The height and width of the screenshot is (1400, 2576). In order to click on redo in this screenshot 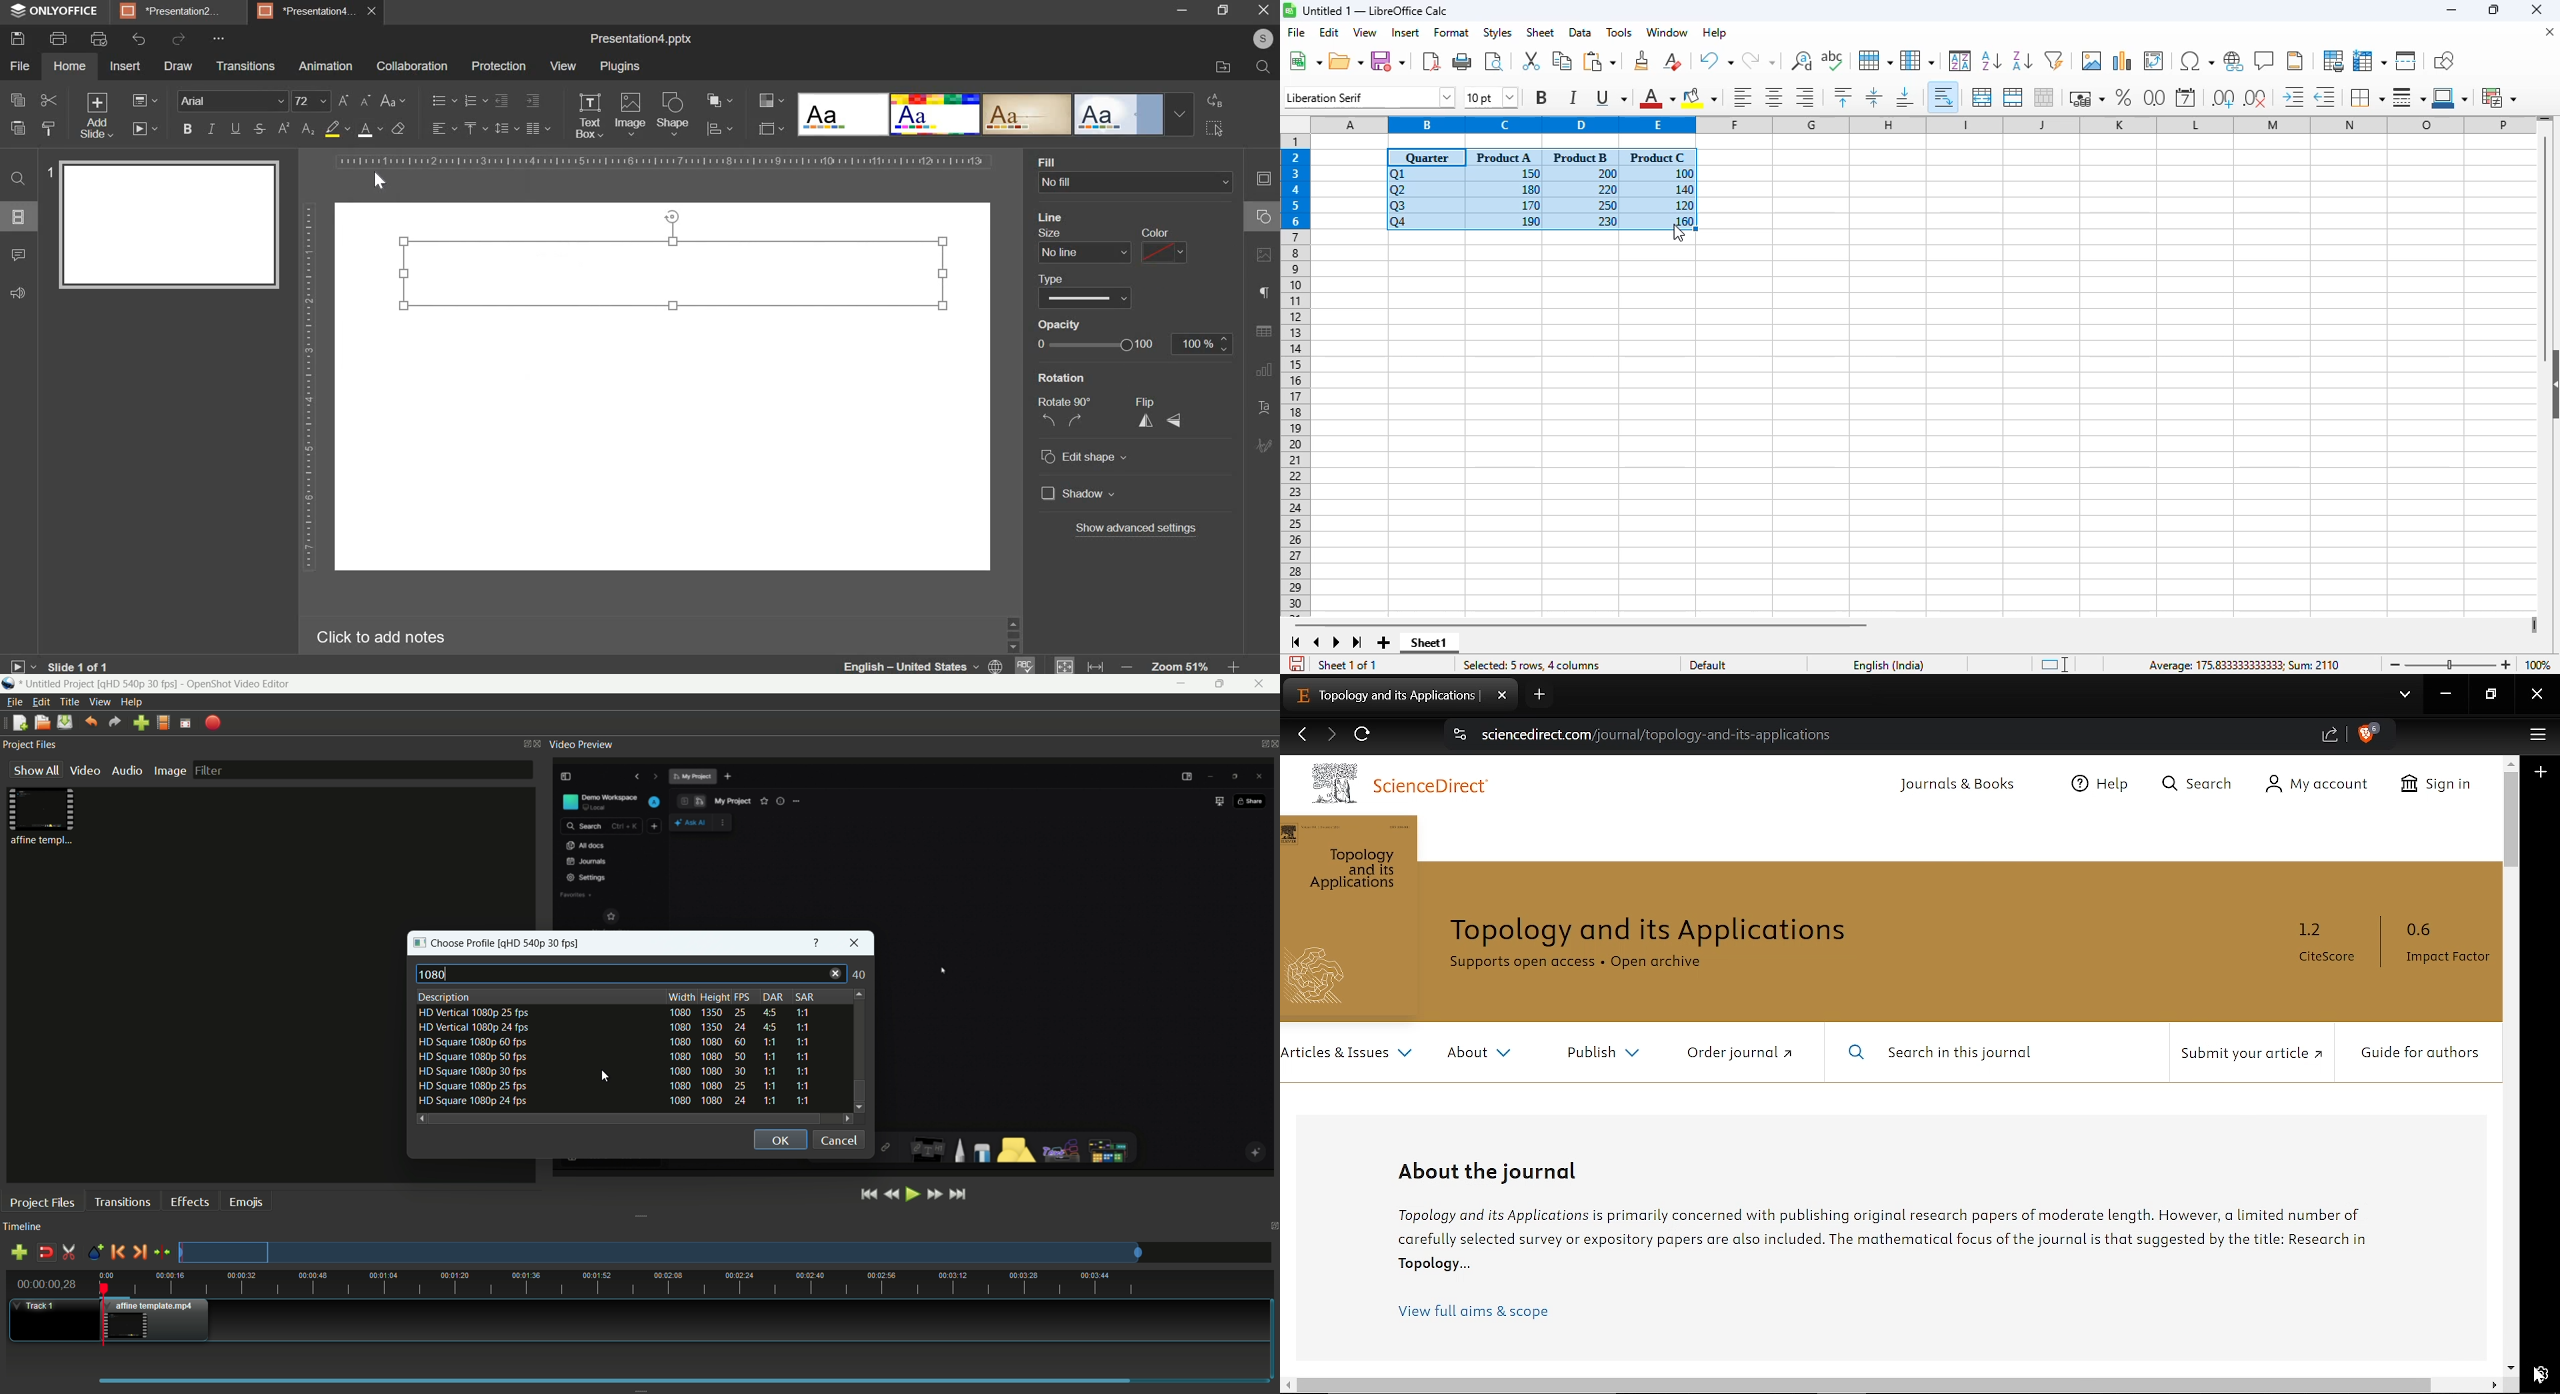, I will do `click(1758, 61)`.